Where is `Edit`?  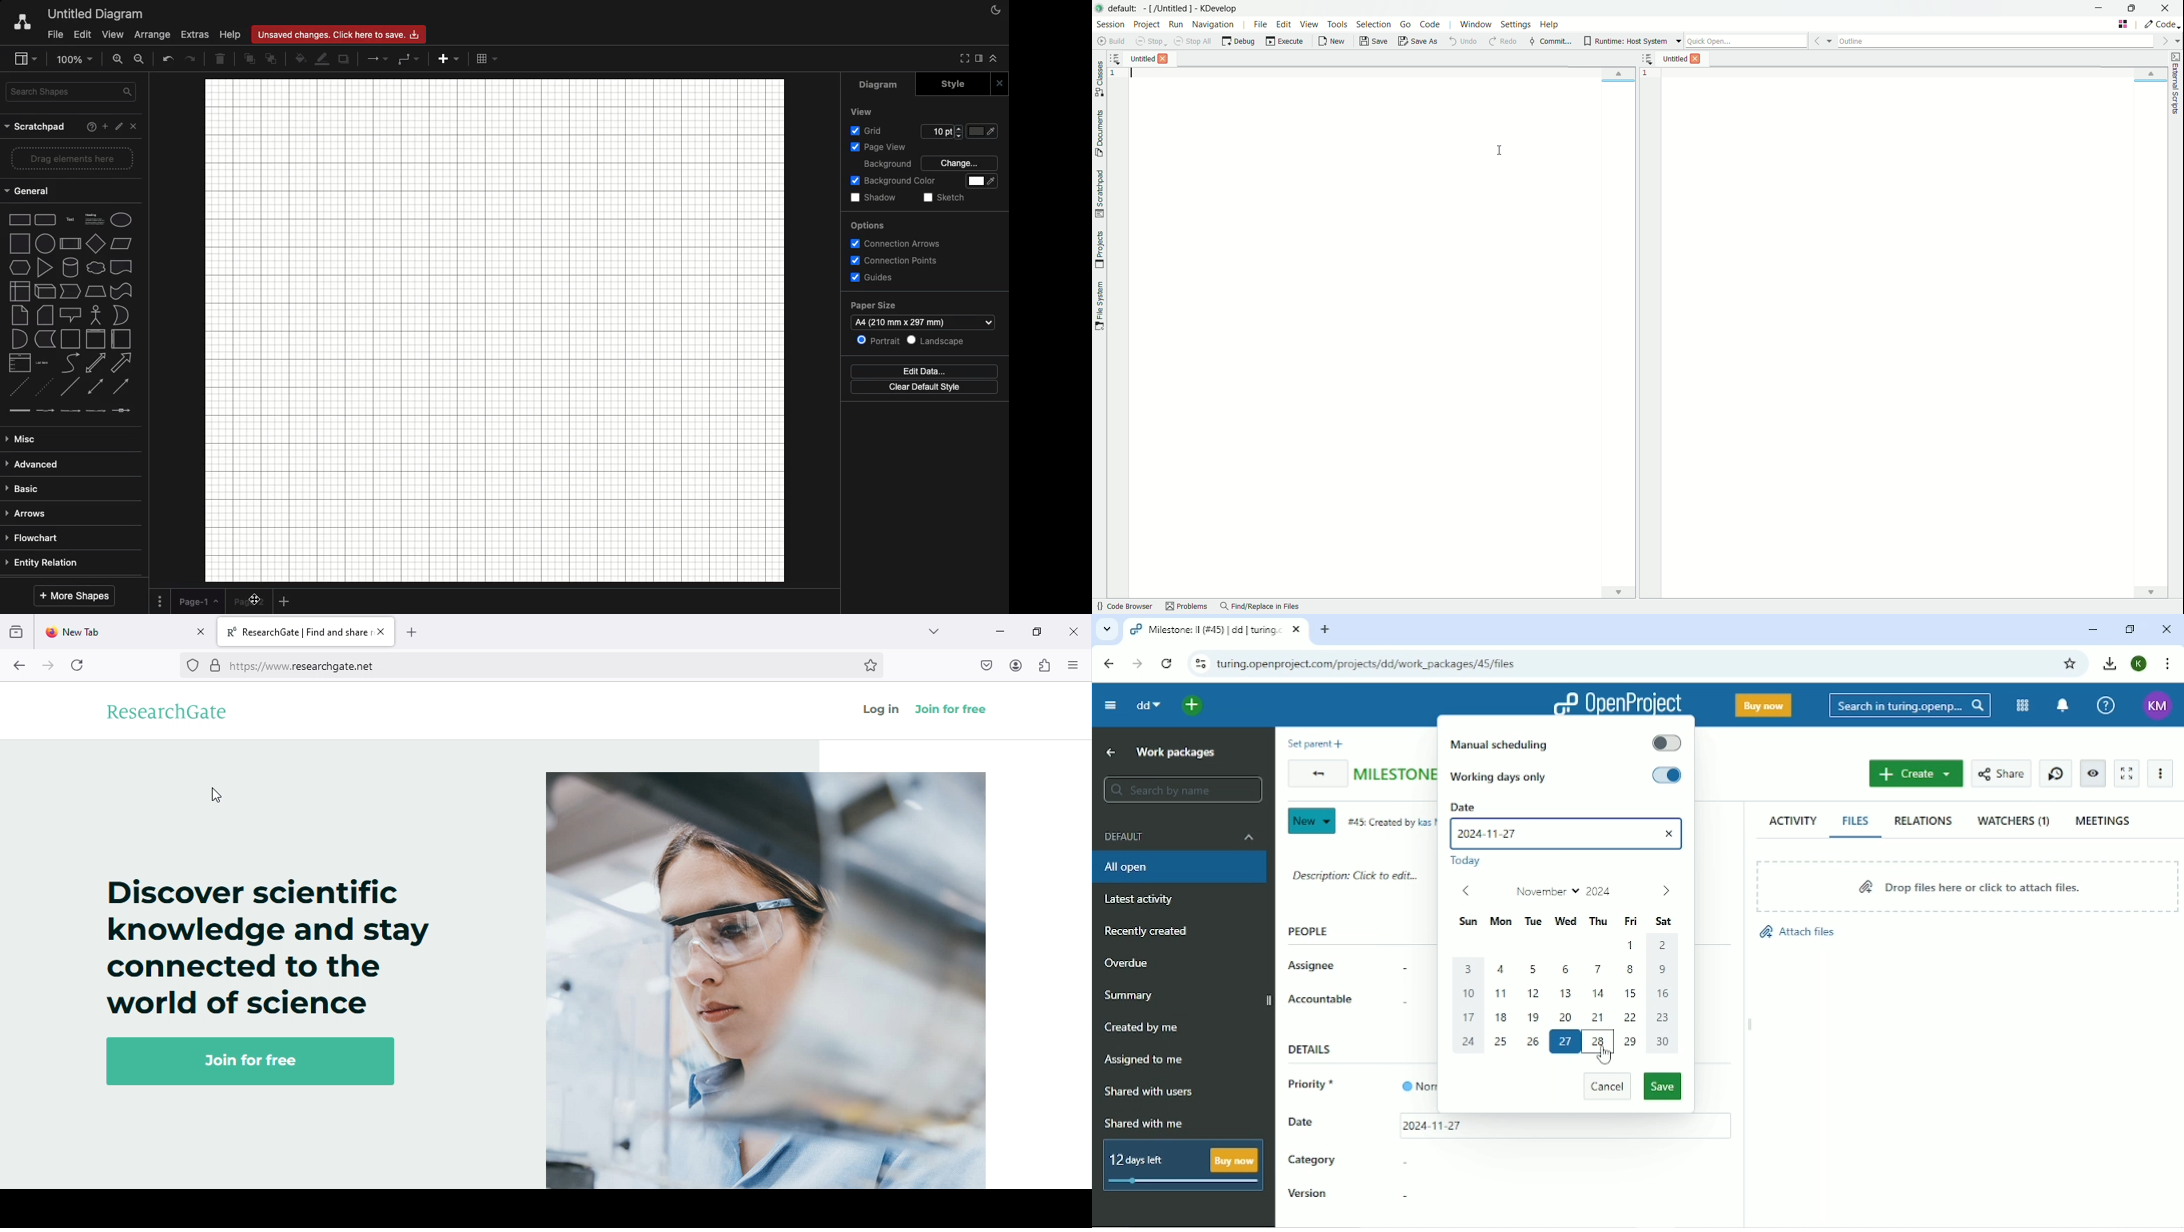
Edit is located at coordinates (118, 126).